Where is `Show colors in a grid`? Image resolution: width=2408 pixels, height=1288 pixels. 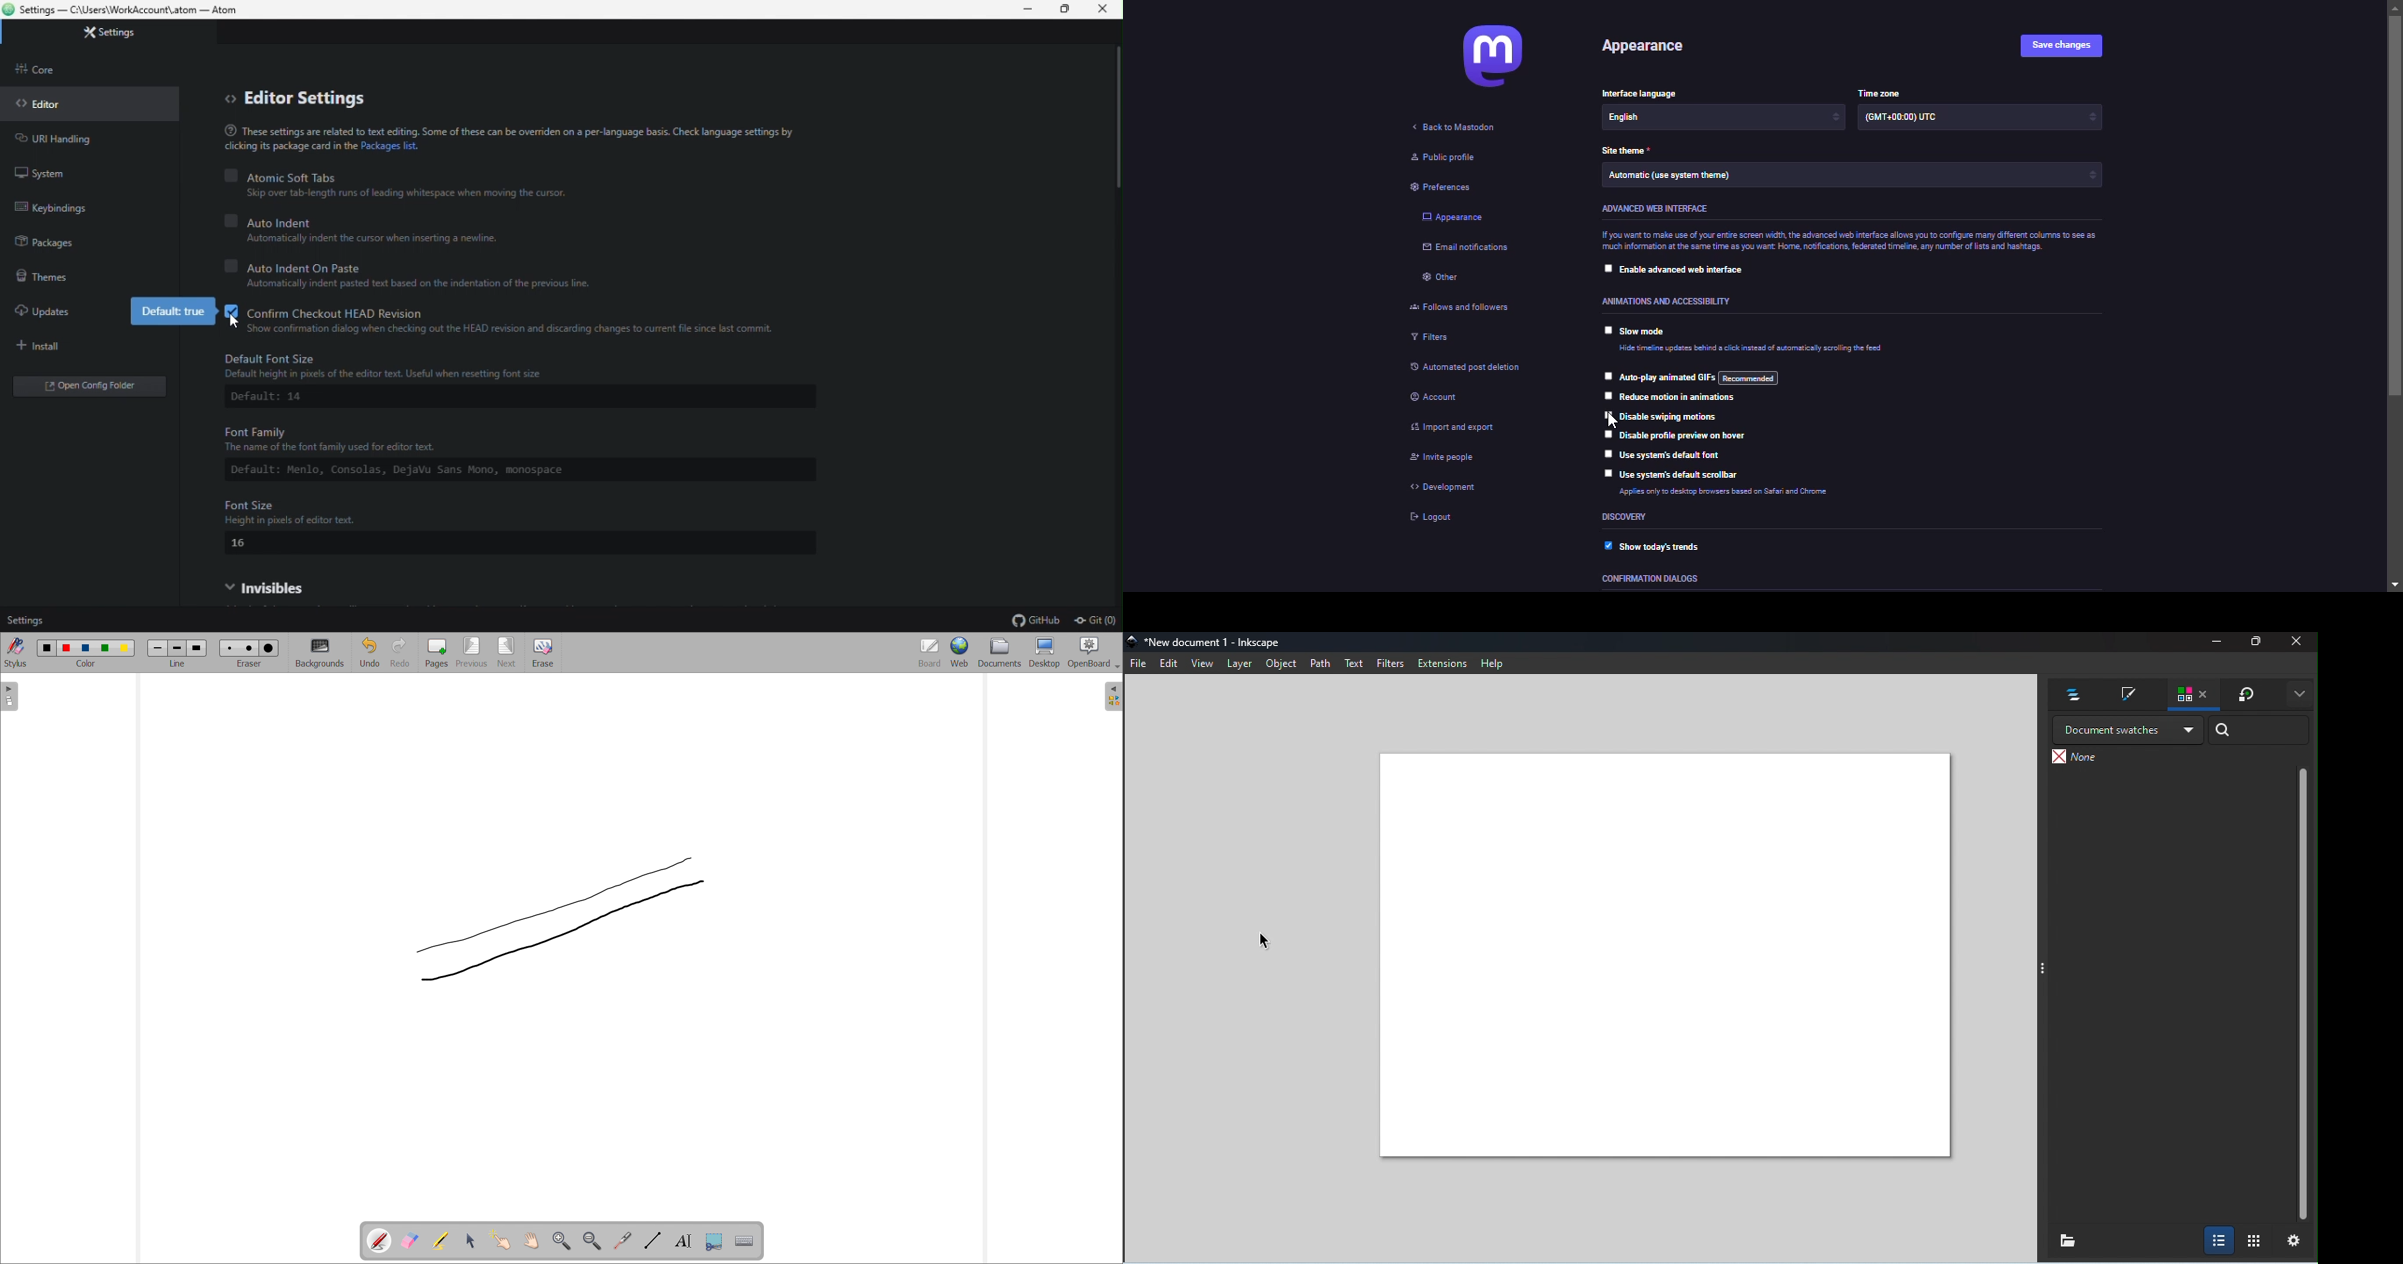
Show colors in a grid is located at coordinates (2255, 1239).